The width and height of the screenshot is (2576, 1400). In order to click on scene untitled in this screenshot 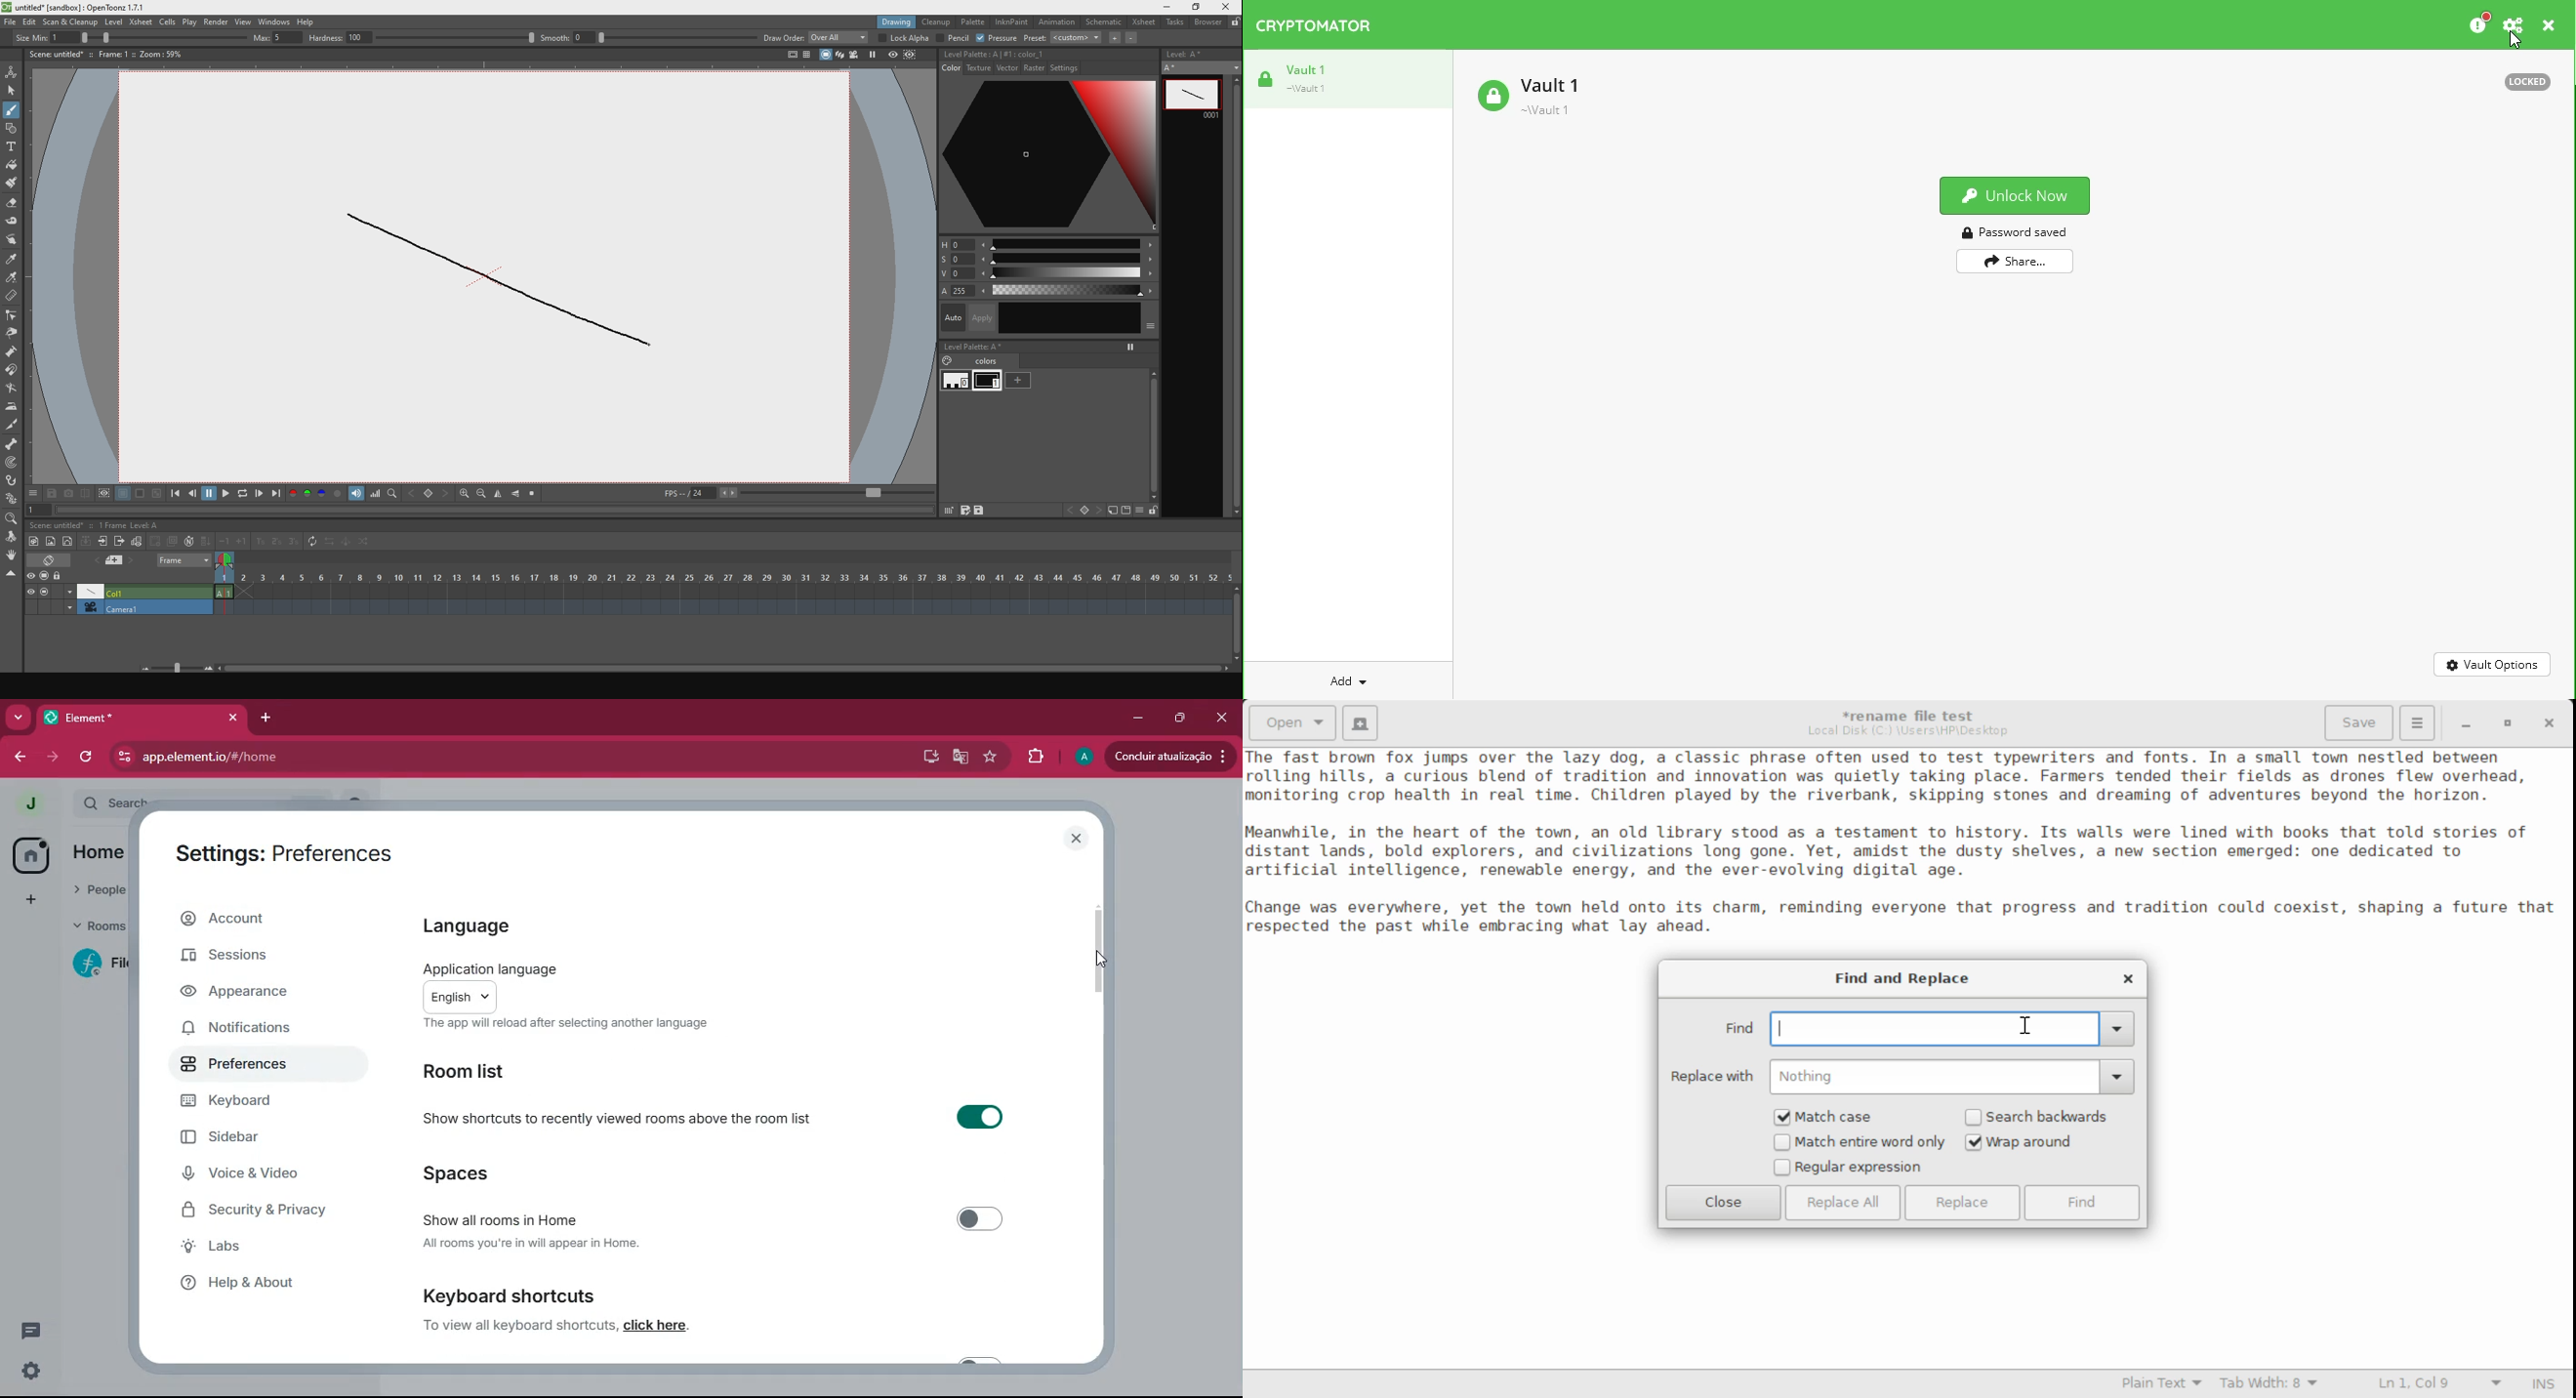, I will do `click(60, 524)`.